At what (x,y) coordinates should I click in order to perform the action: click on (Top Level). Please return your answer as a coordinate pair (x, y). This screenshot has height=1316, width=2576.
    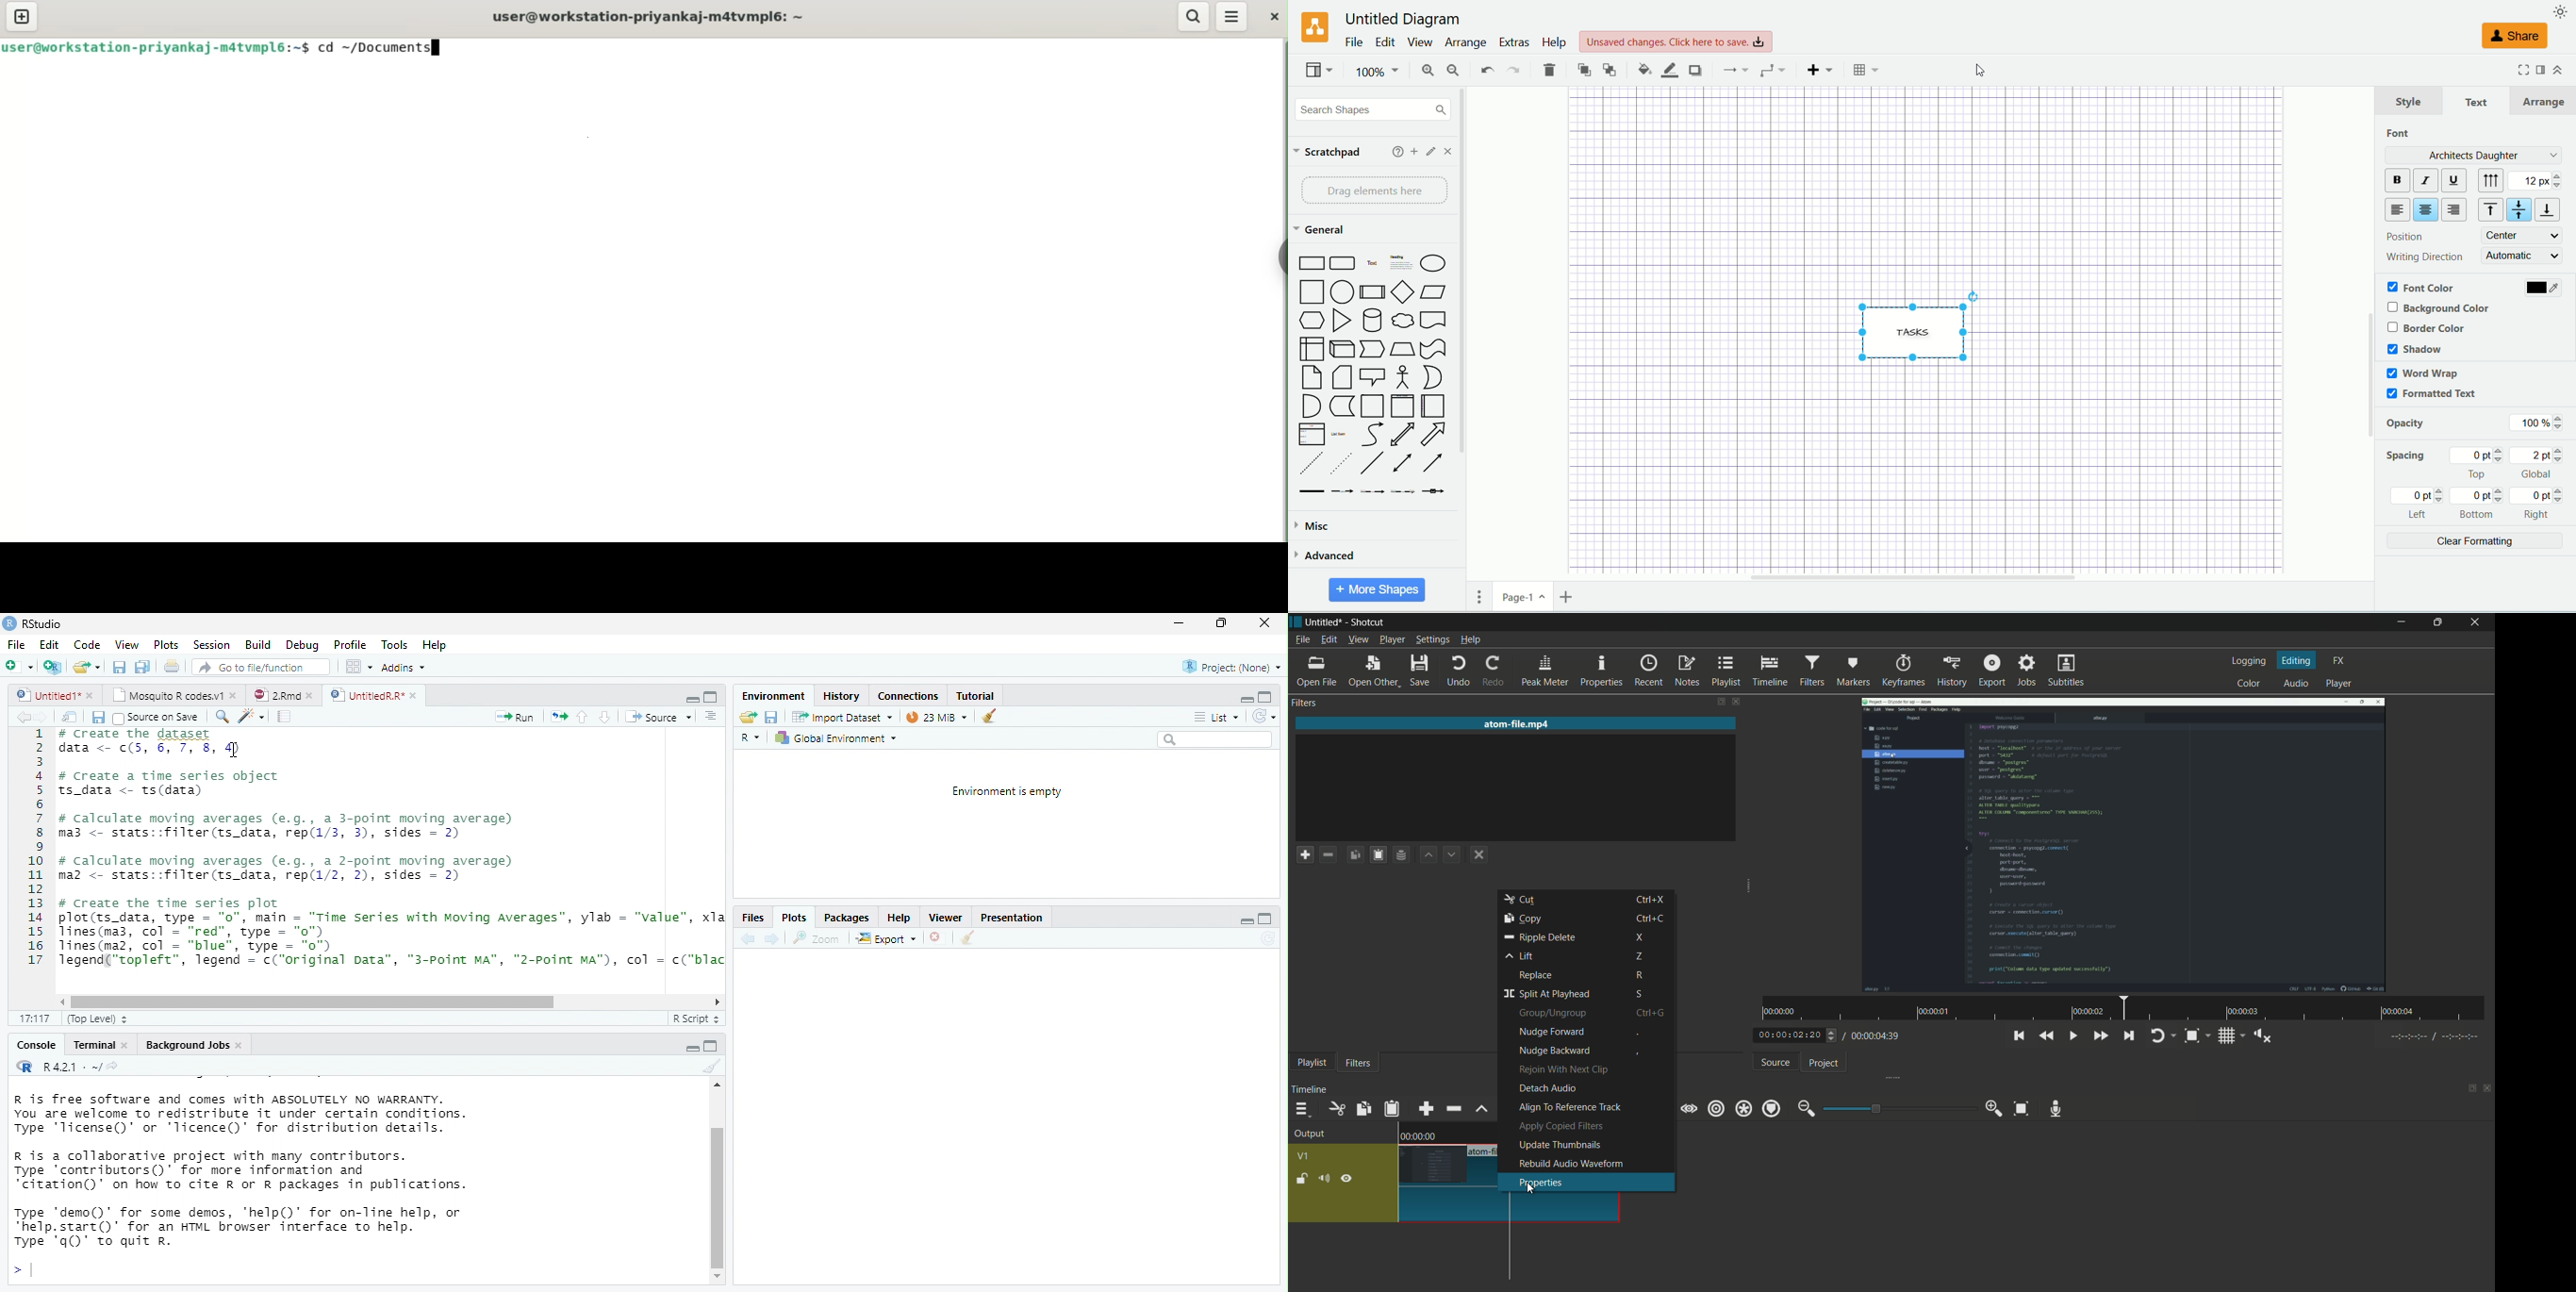
    Looking at the image, I should click on (92, 1019).